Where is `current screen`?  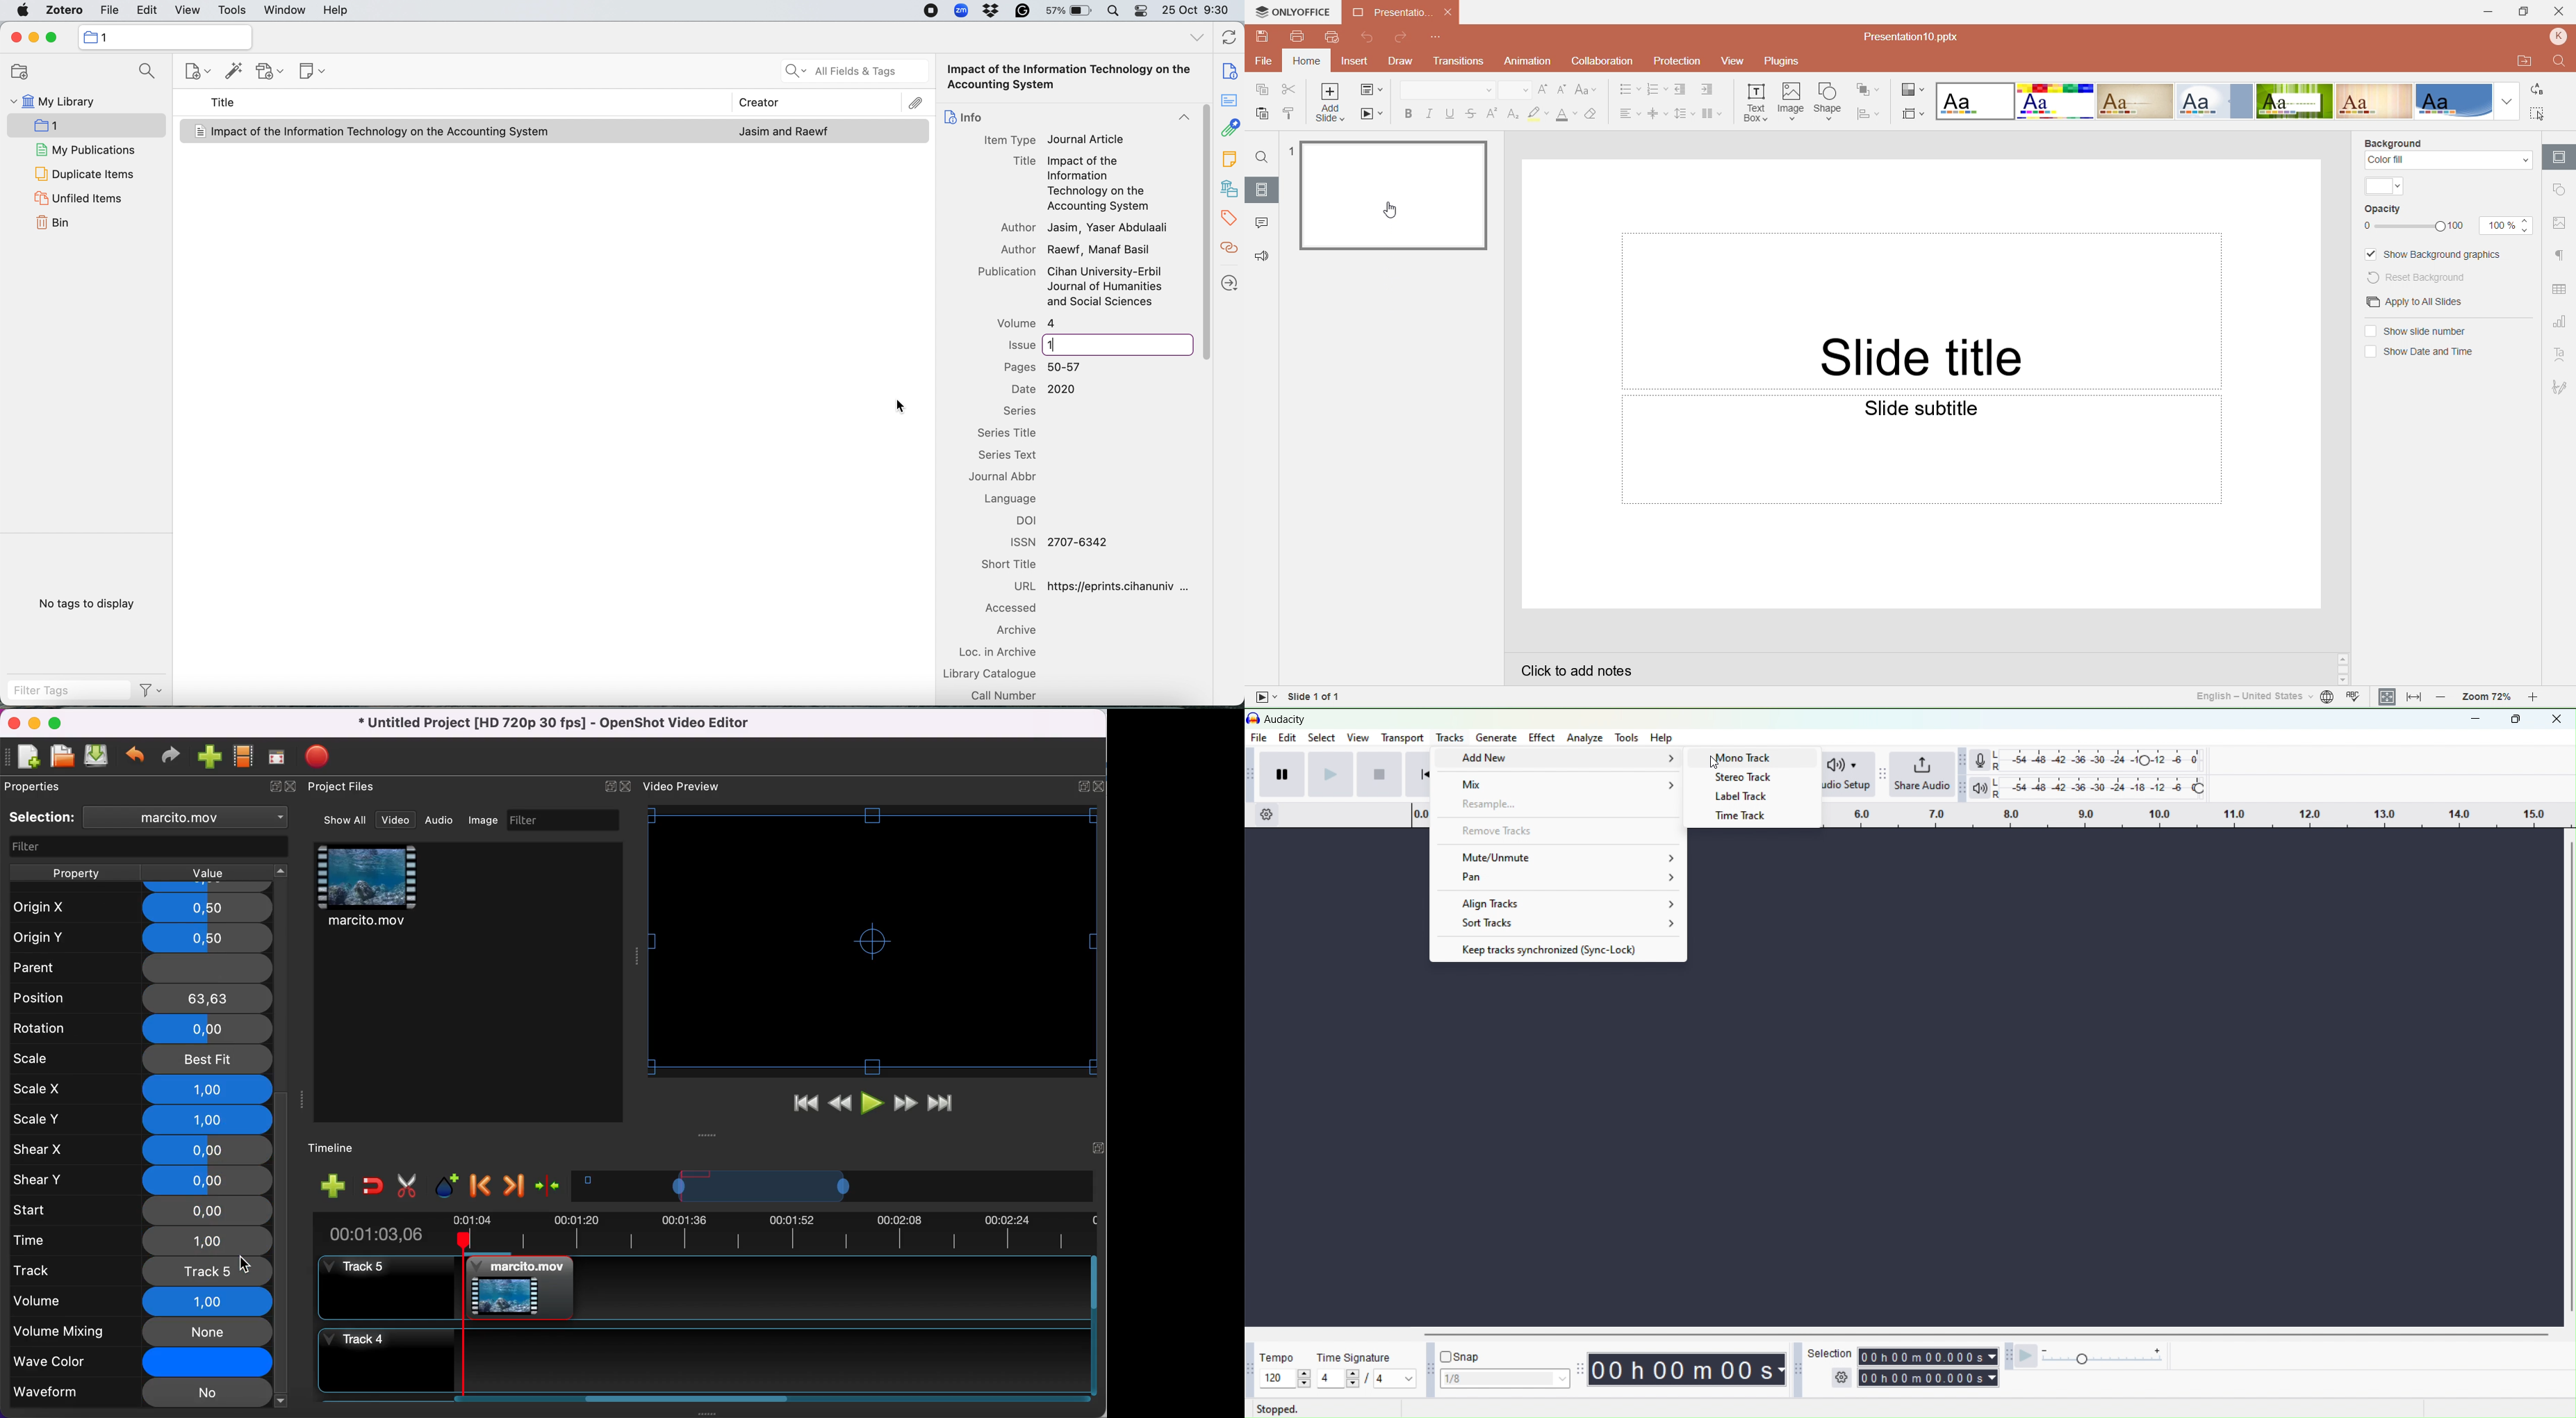
current screen is located at coordinates (1894, 1146).